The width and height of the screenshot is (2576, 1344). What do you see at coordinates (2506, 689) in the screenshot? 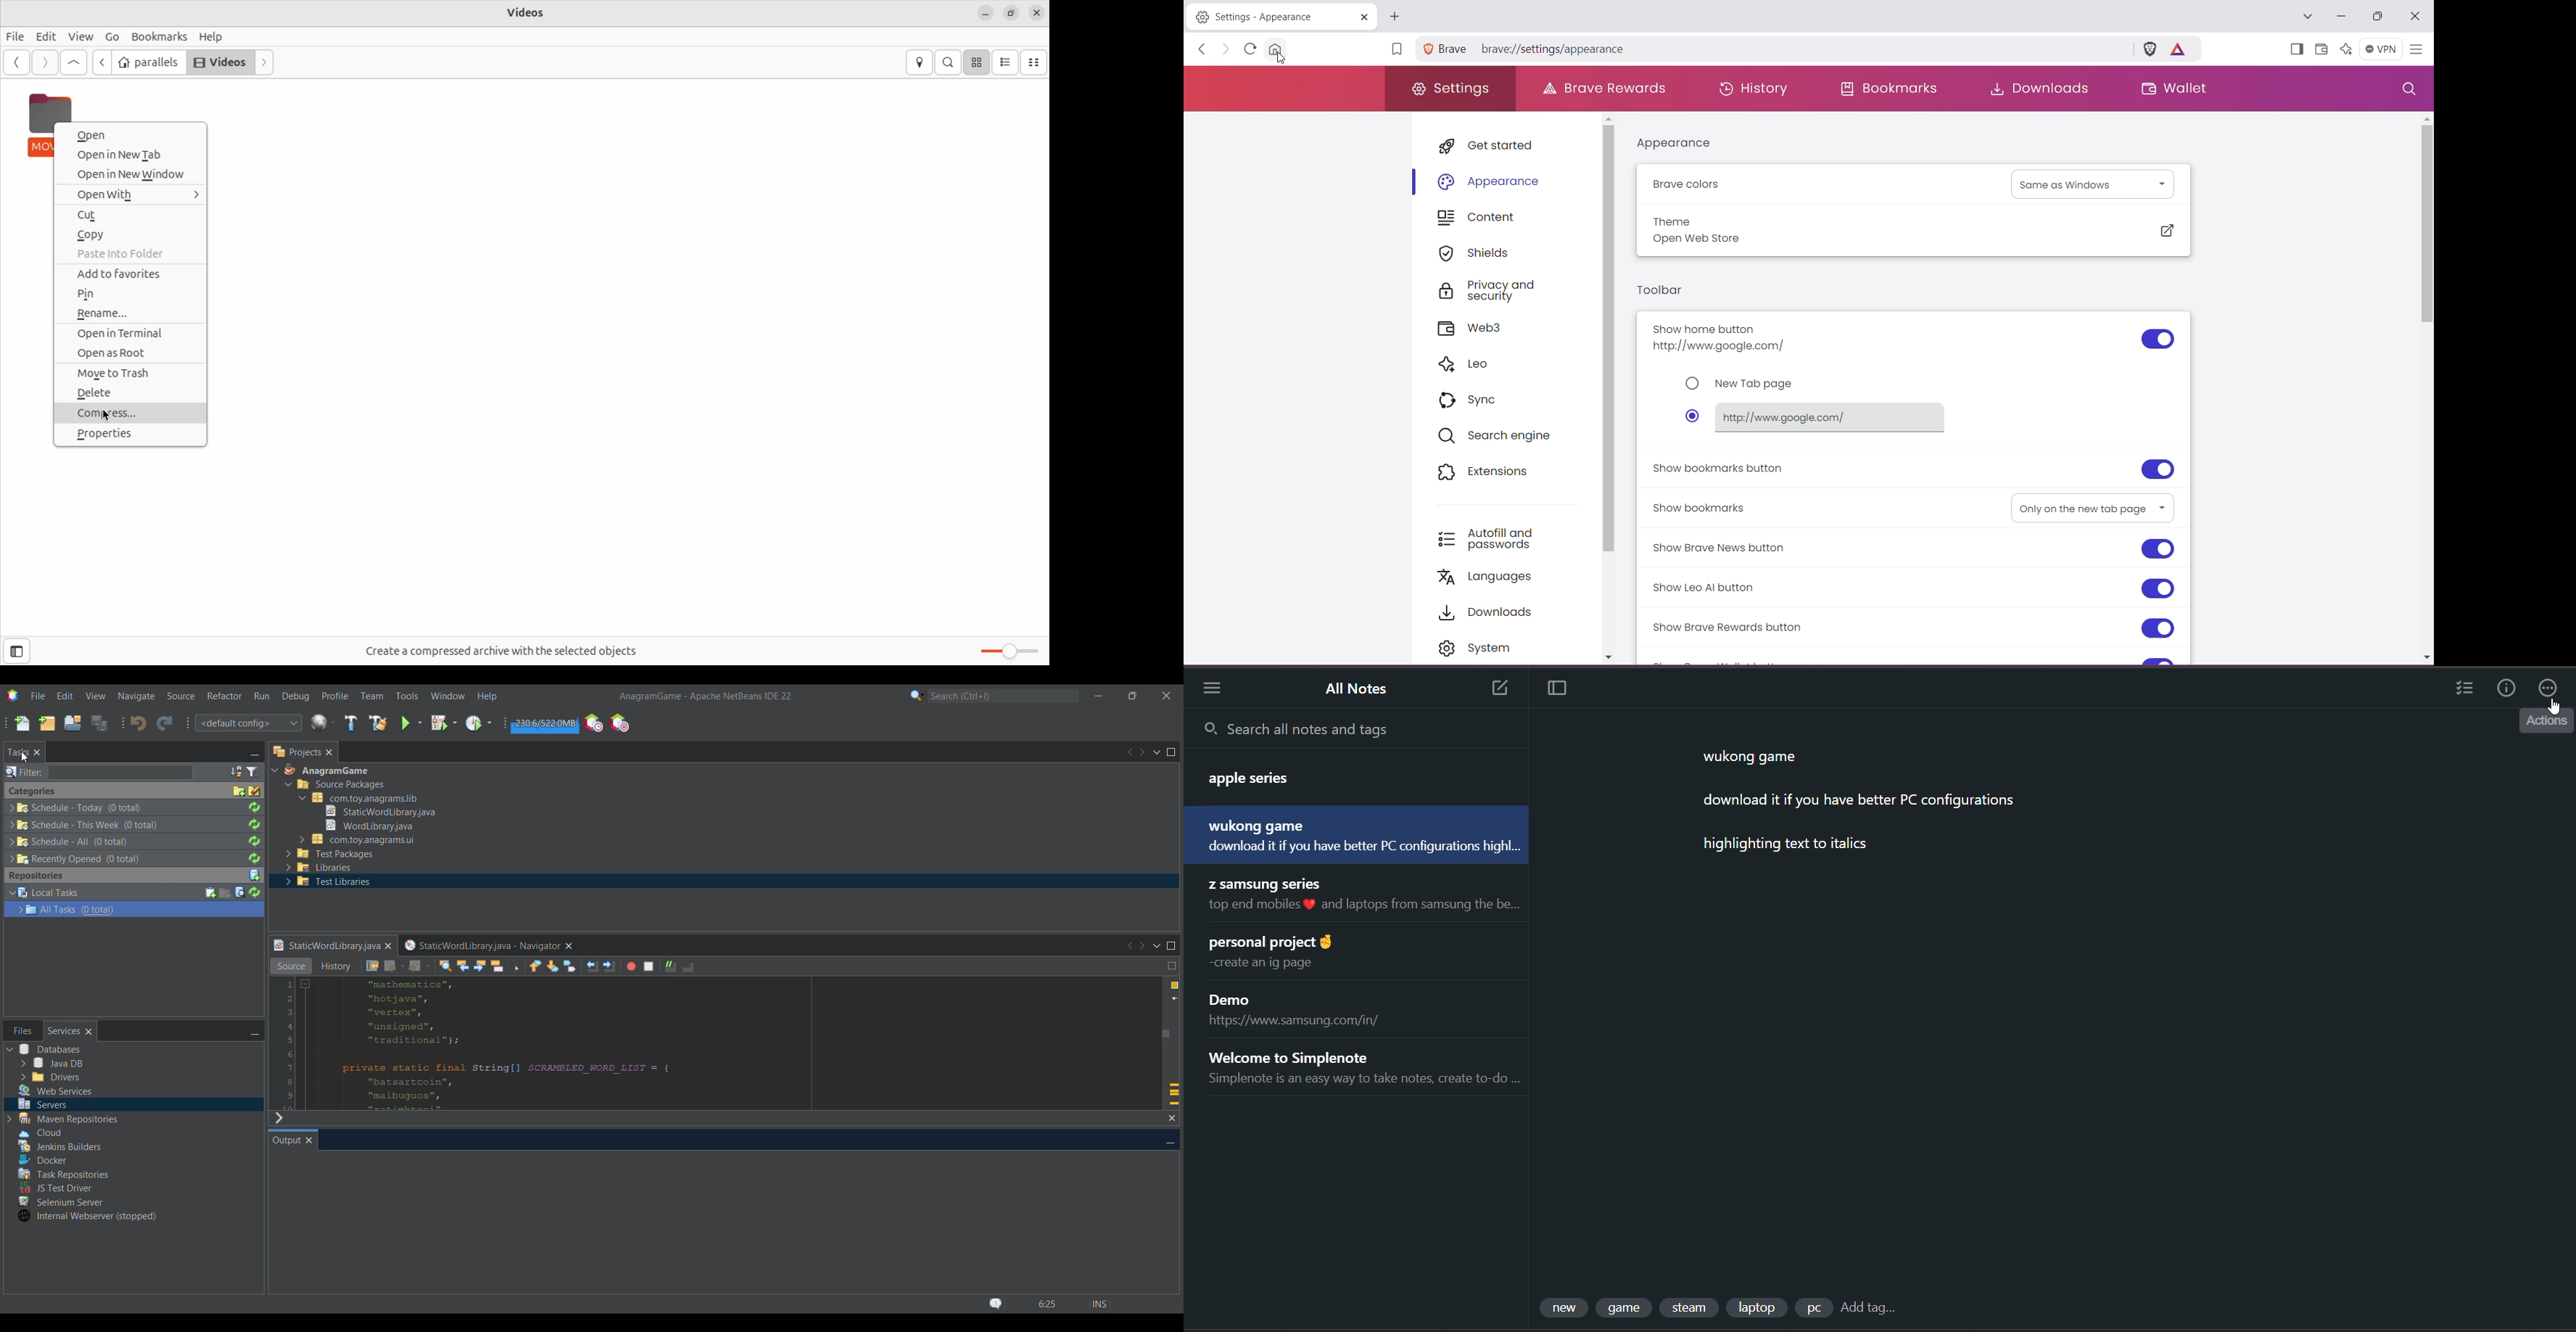
I see `info` at bounding box center [2506, 689].